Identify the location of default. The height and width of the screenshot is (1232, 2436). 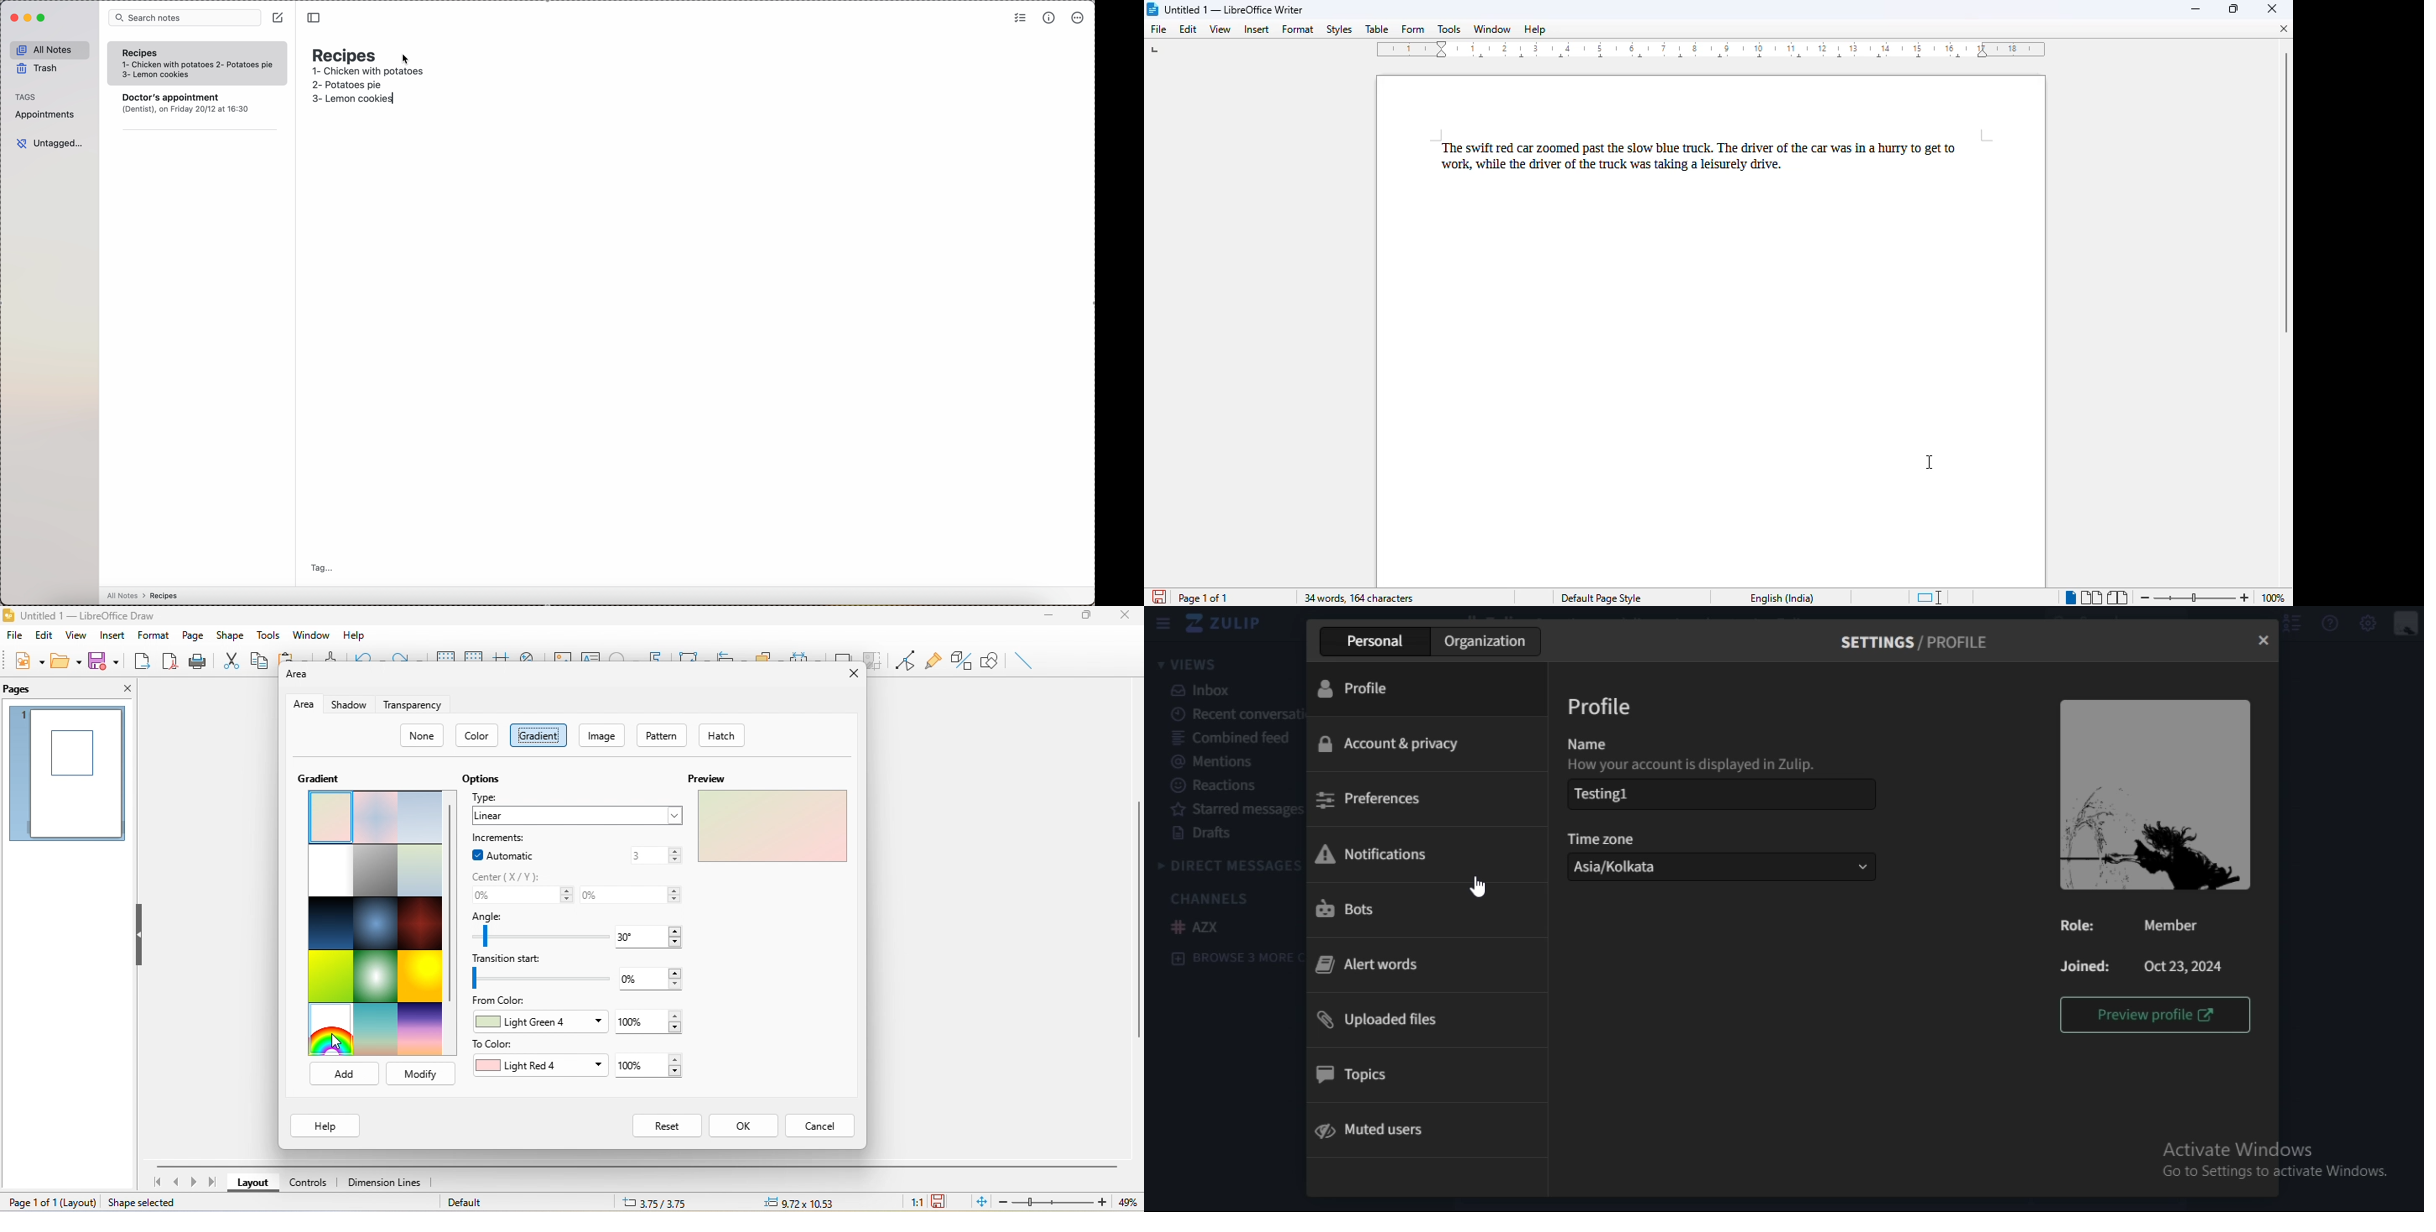
(481, 1202).